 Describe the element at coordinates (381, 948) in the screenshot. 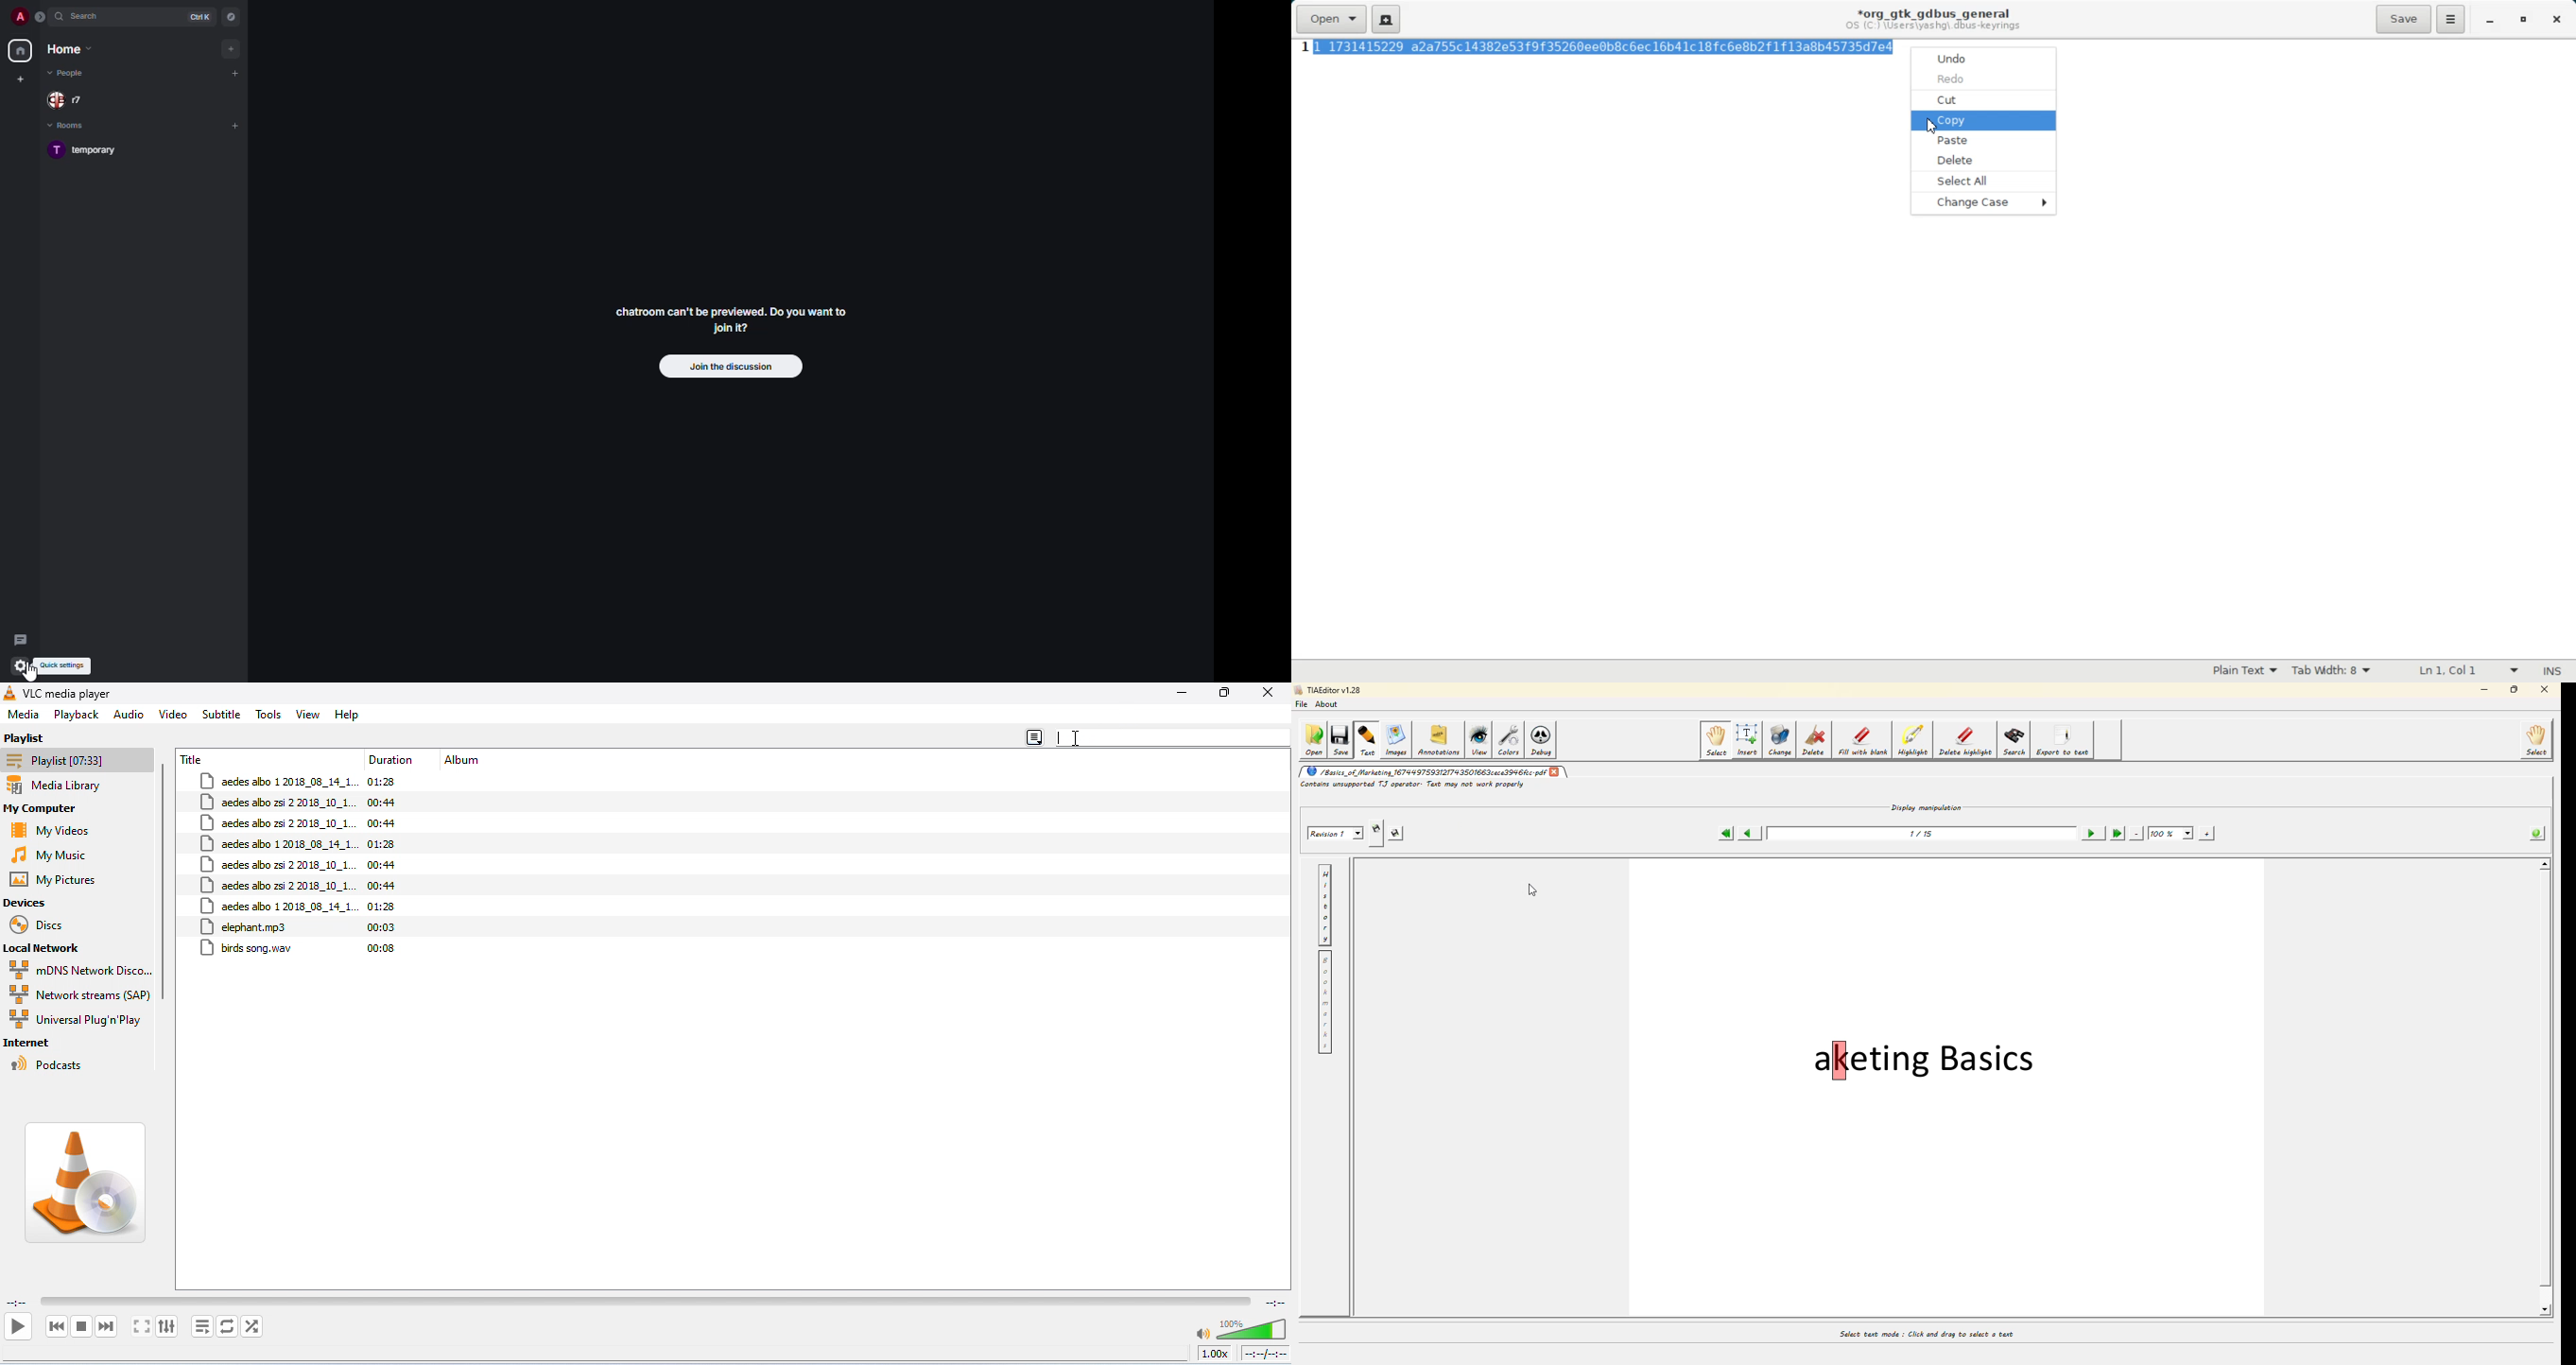

I see `00:08` at that location.